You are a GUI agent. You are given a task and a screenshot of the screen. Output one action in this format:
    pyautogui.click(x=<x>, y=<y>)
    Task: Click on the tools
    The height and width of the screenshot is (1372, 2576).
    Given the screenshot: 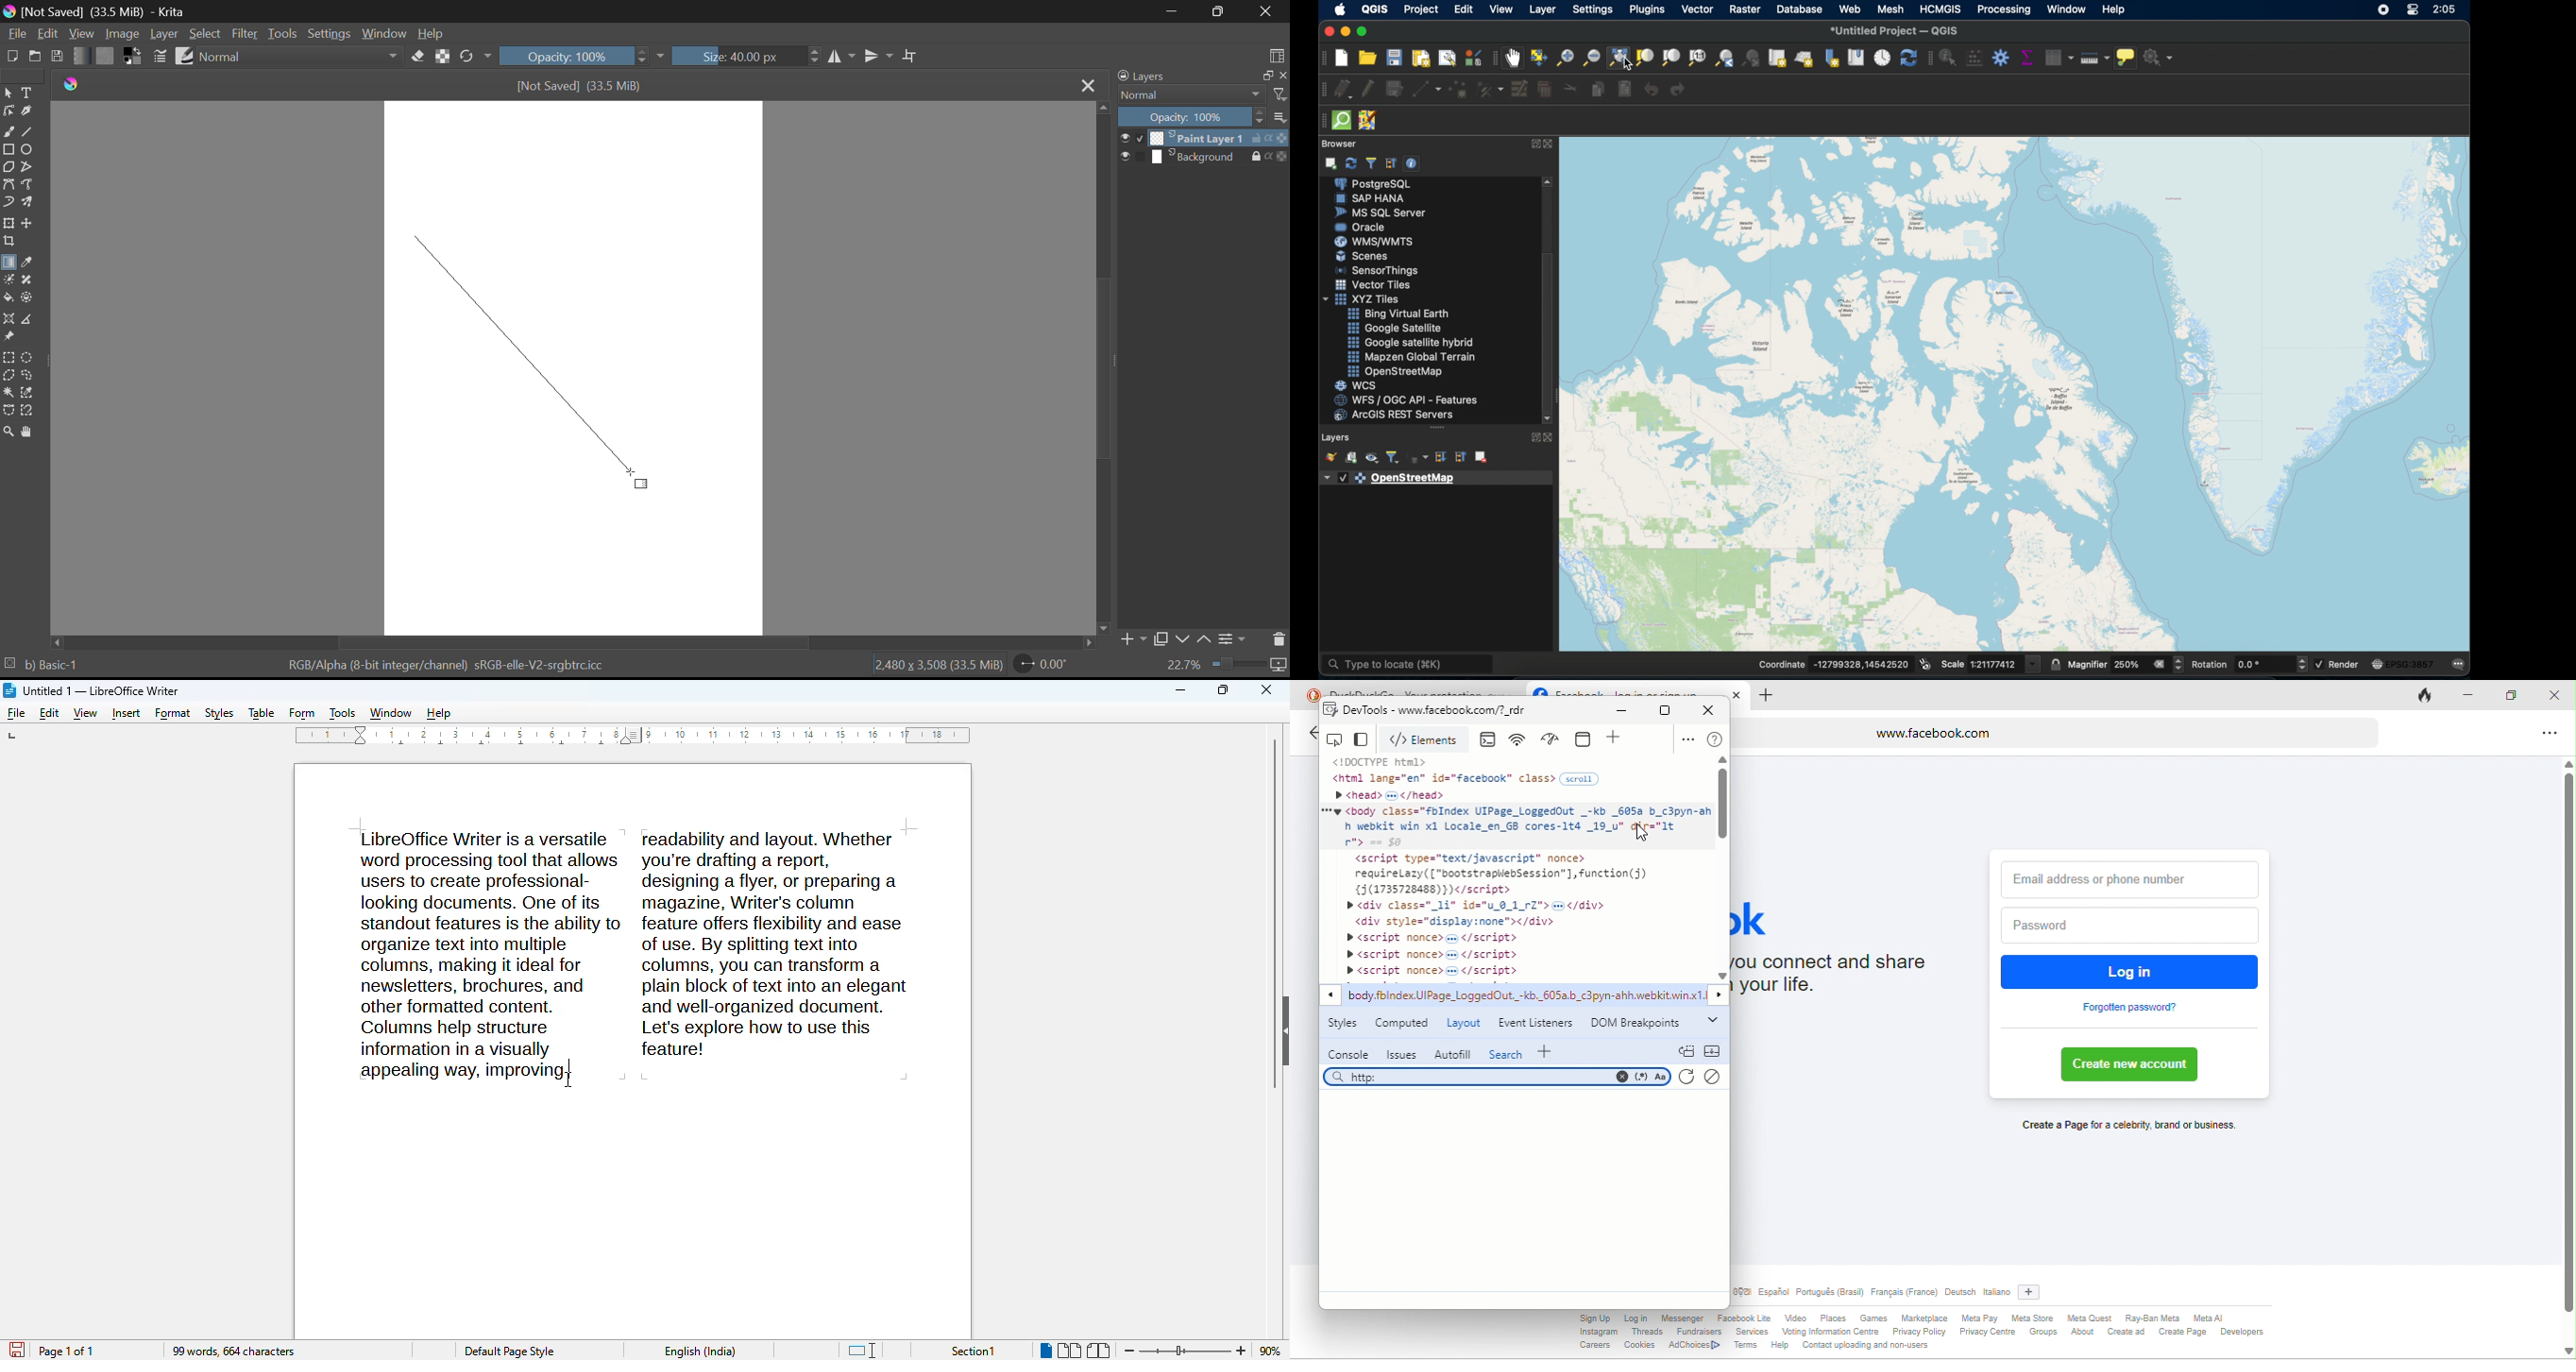 What is the action you would take?
    pyautogui.click(x=342, y=715)
    